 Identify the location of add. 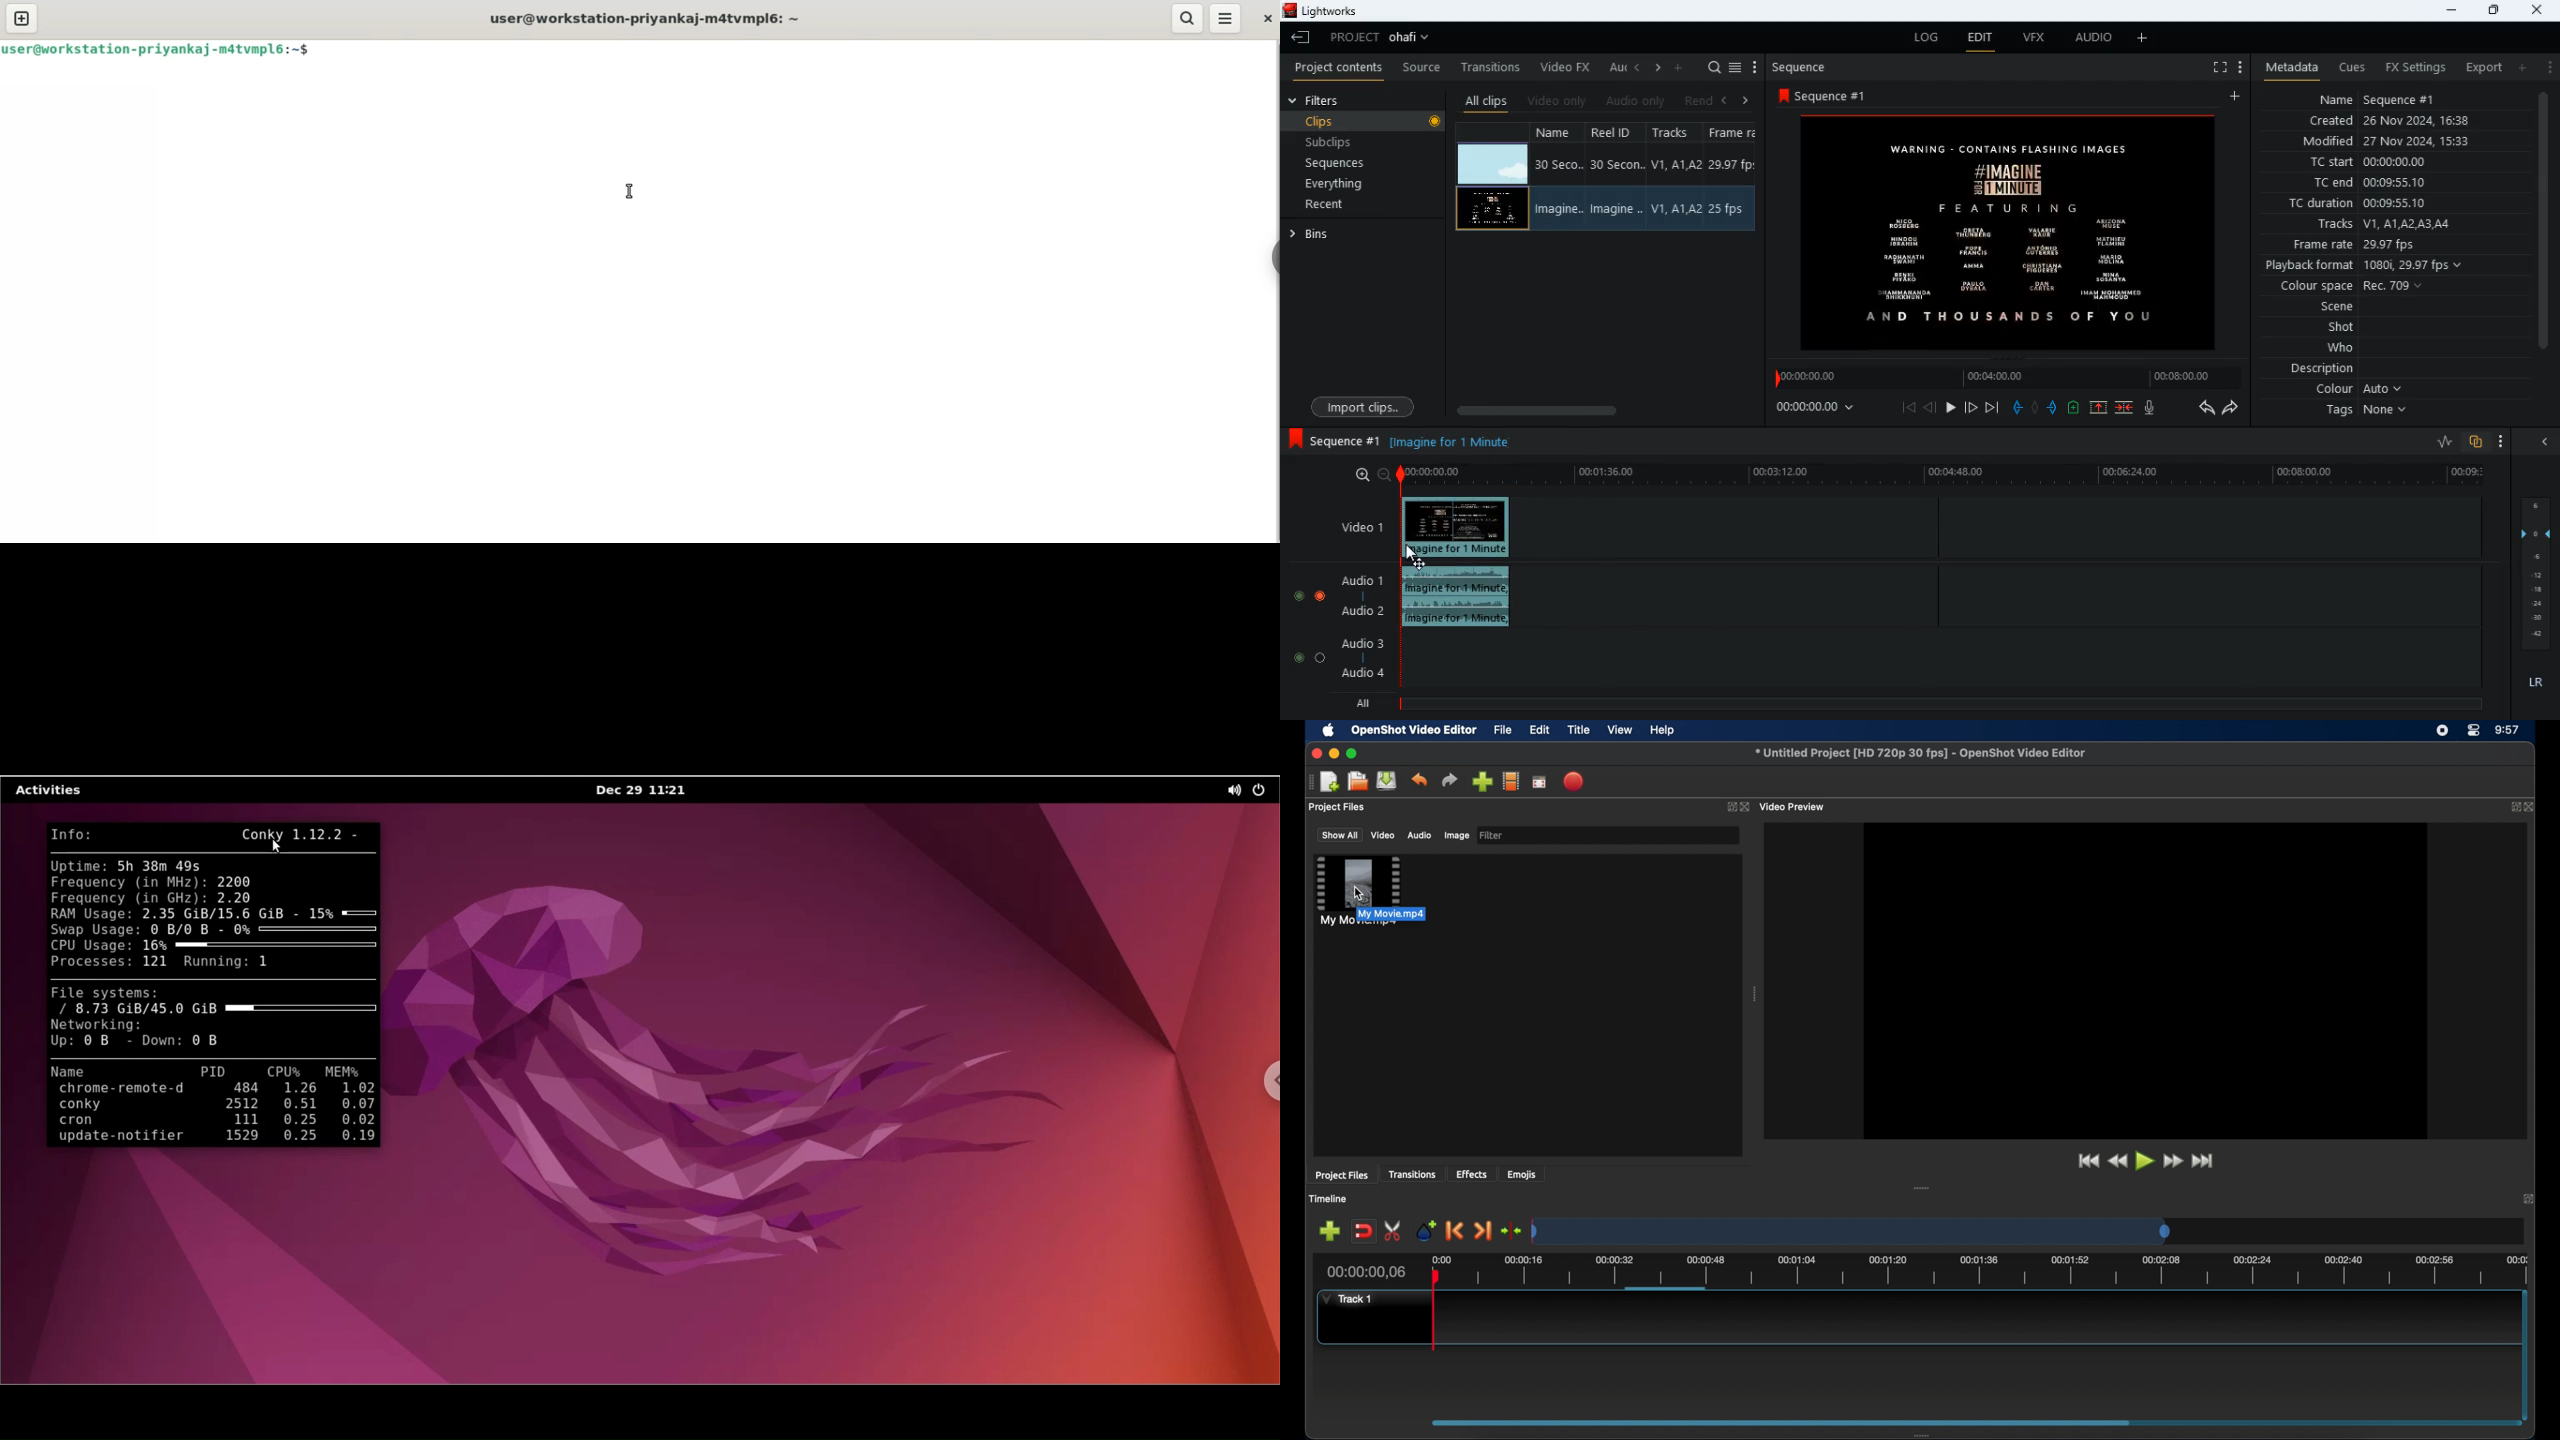
(1682, 67).